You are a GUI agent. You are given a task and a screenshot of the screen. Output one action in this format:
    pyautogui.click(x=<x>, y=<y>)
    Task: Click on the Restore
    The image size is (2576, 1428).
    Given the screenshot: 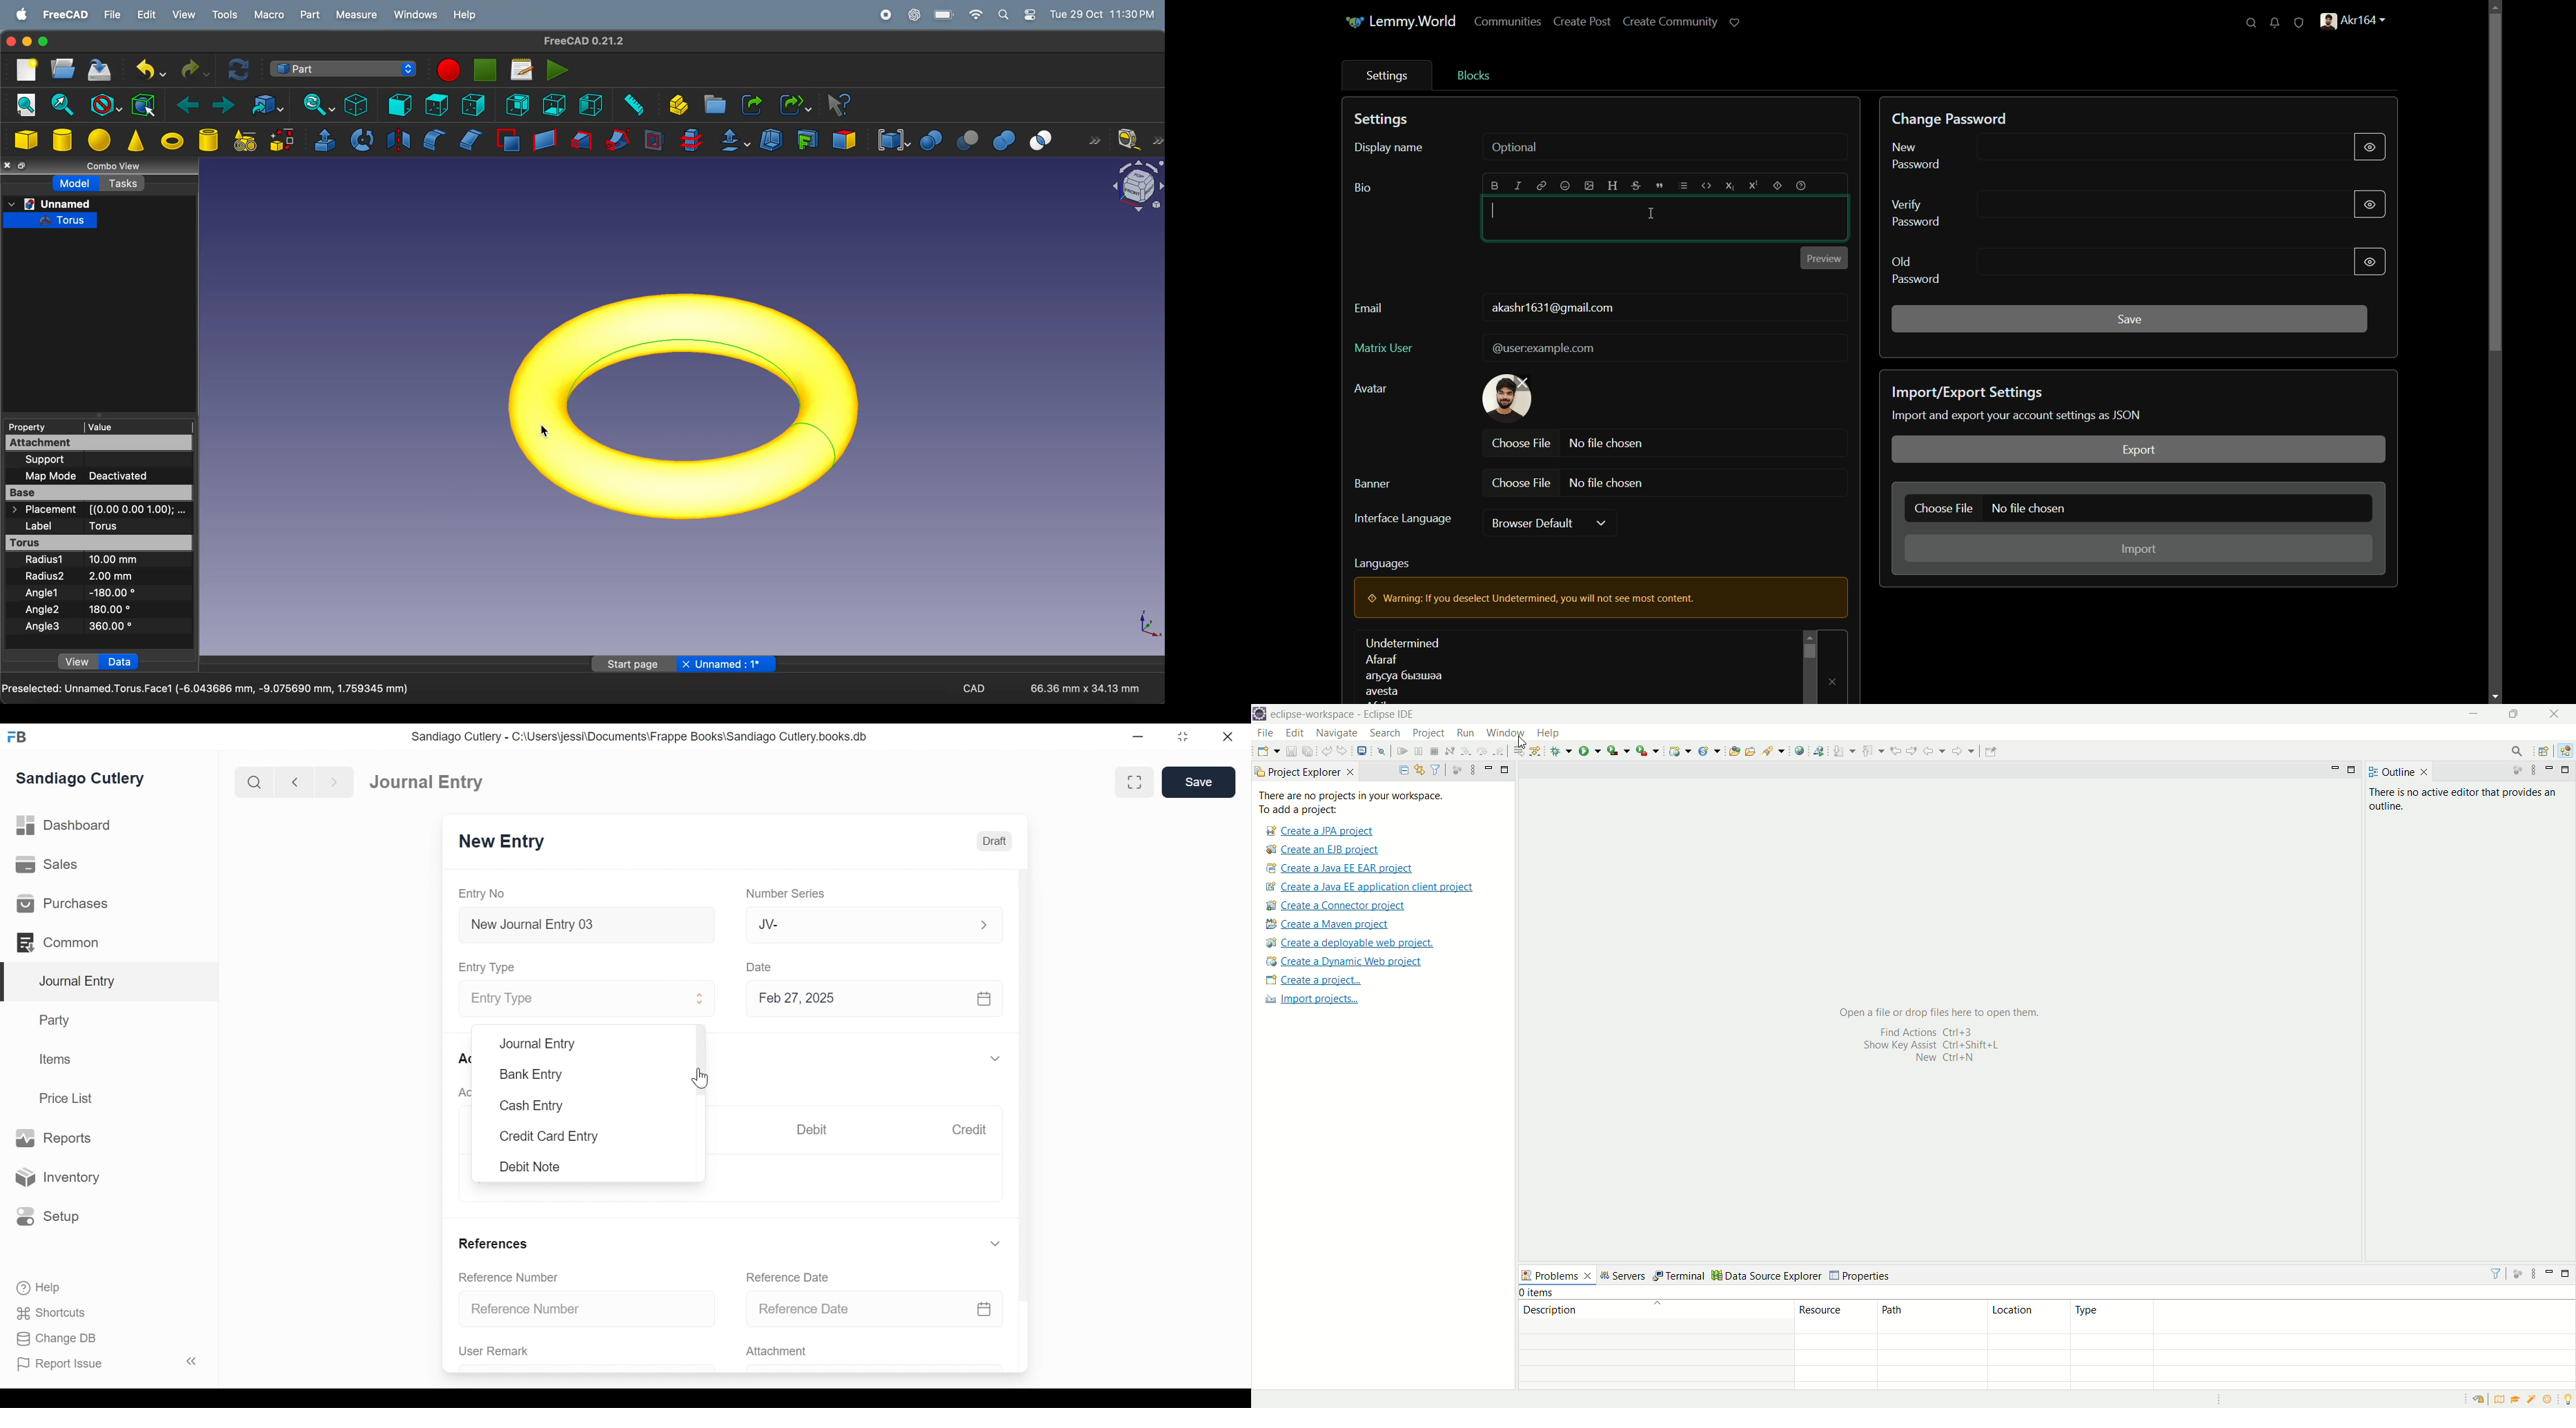 What is the action you would take?
    pyautogui.click(x=1182, y=736)
    